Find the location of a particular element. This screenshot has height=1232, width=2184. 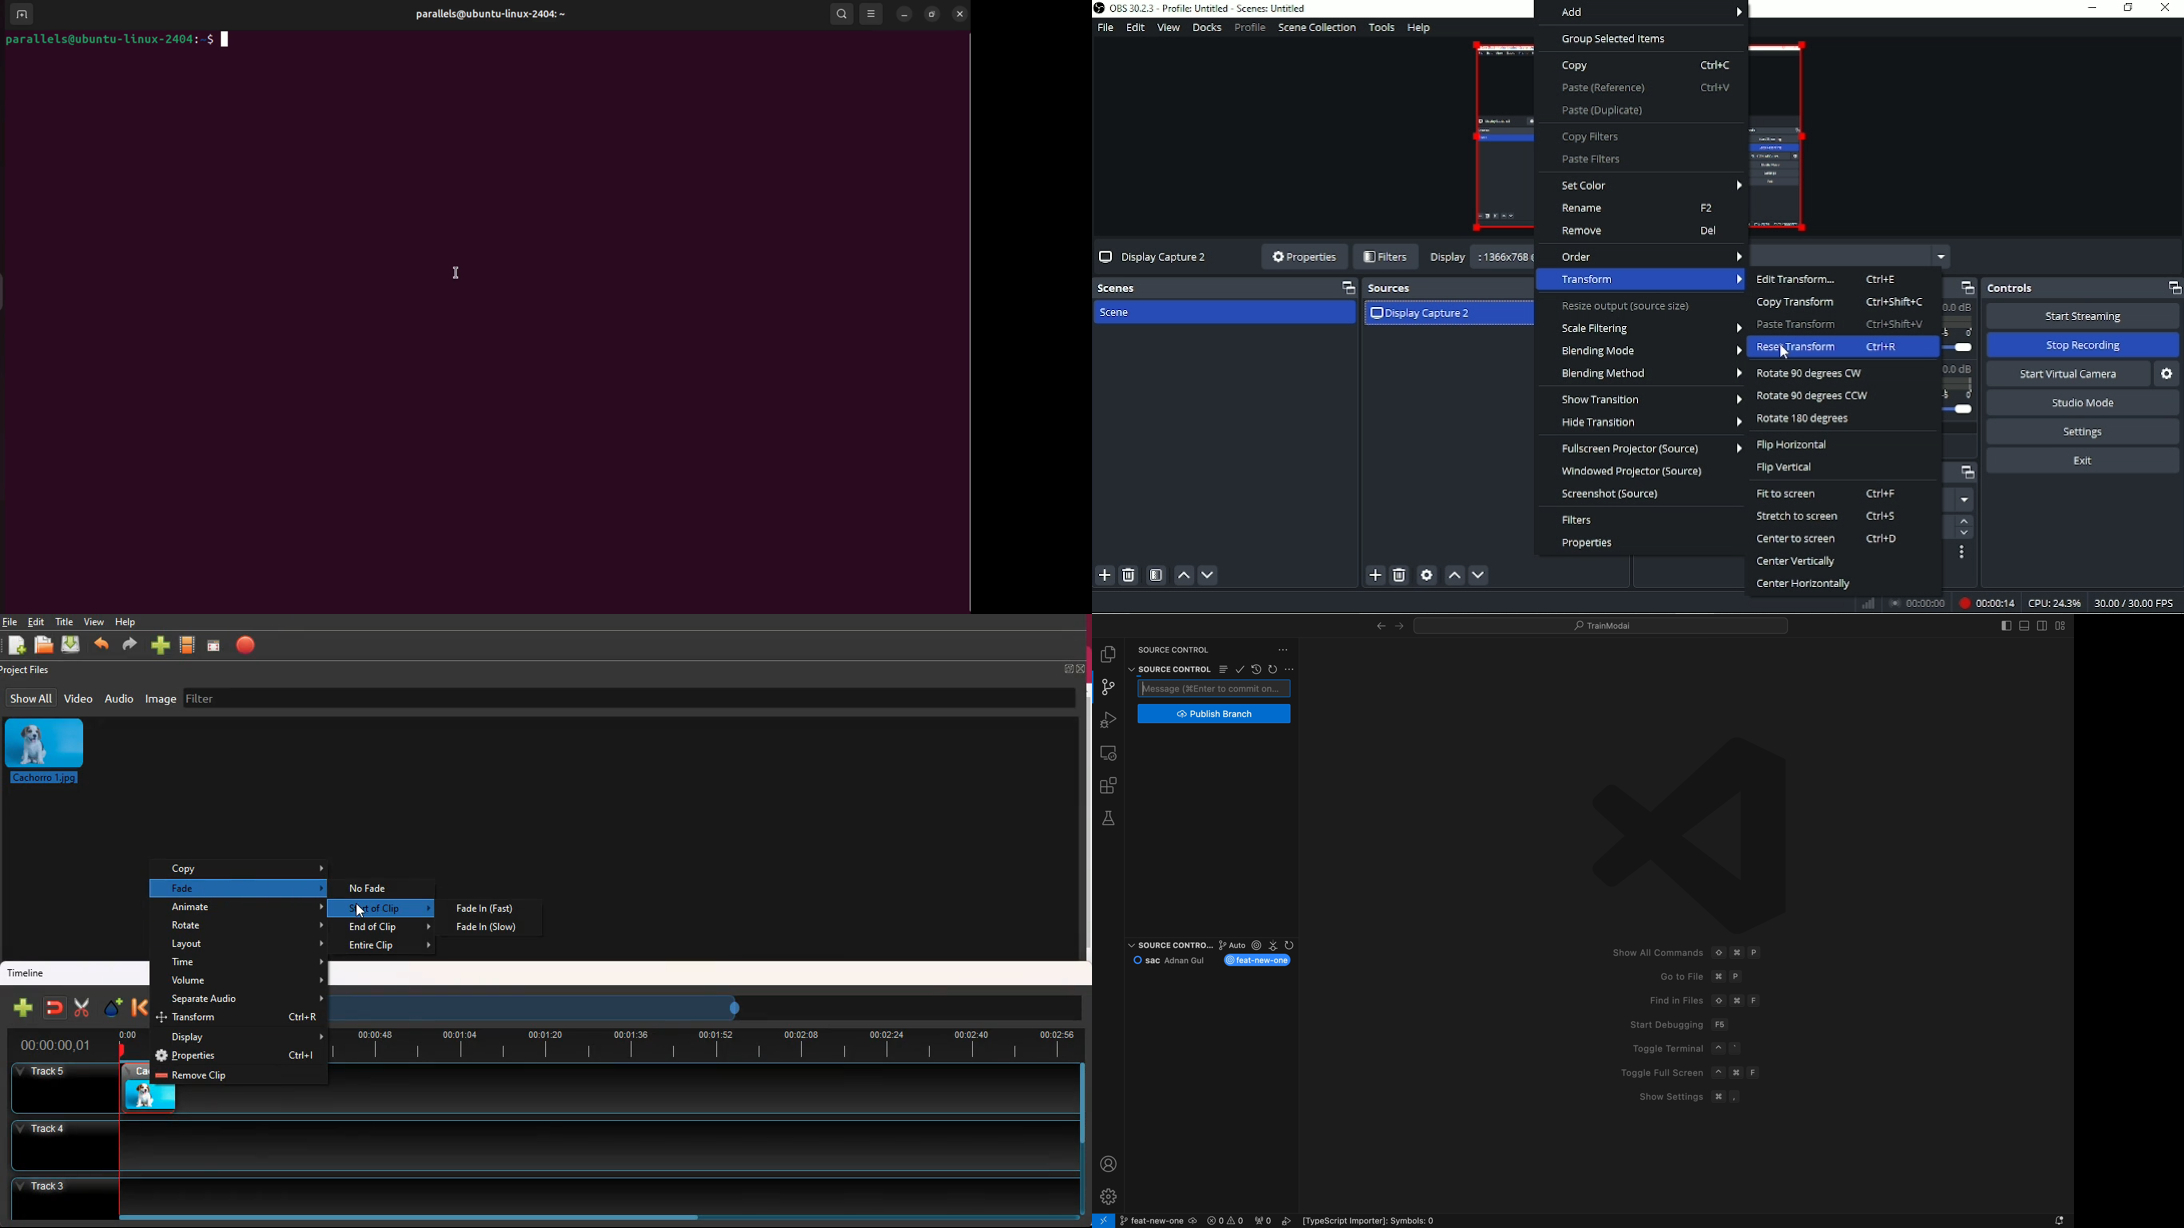

Exit is located at coordinates (2082, 460).